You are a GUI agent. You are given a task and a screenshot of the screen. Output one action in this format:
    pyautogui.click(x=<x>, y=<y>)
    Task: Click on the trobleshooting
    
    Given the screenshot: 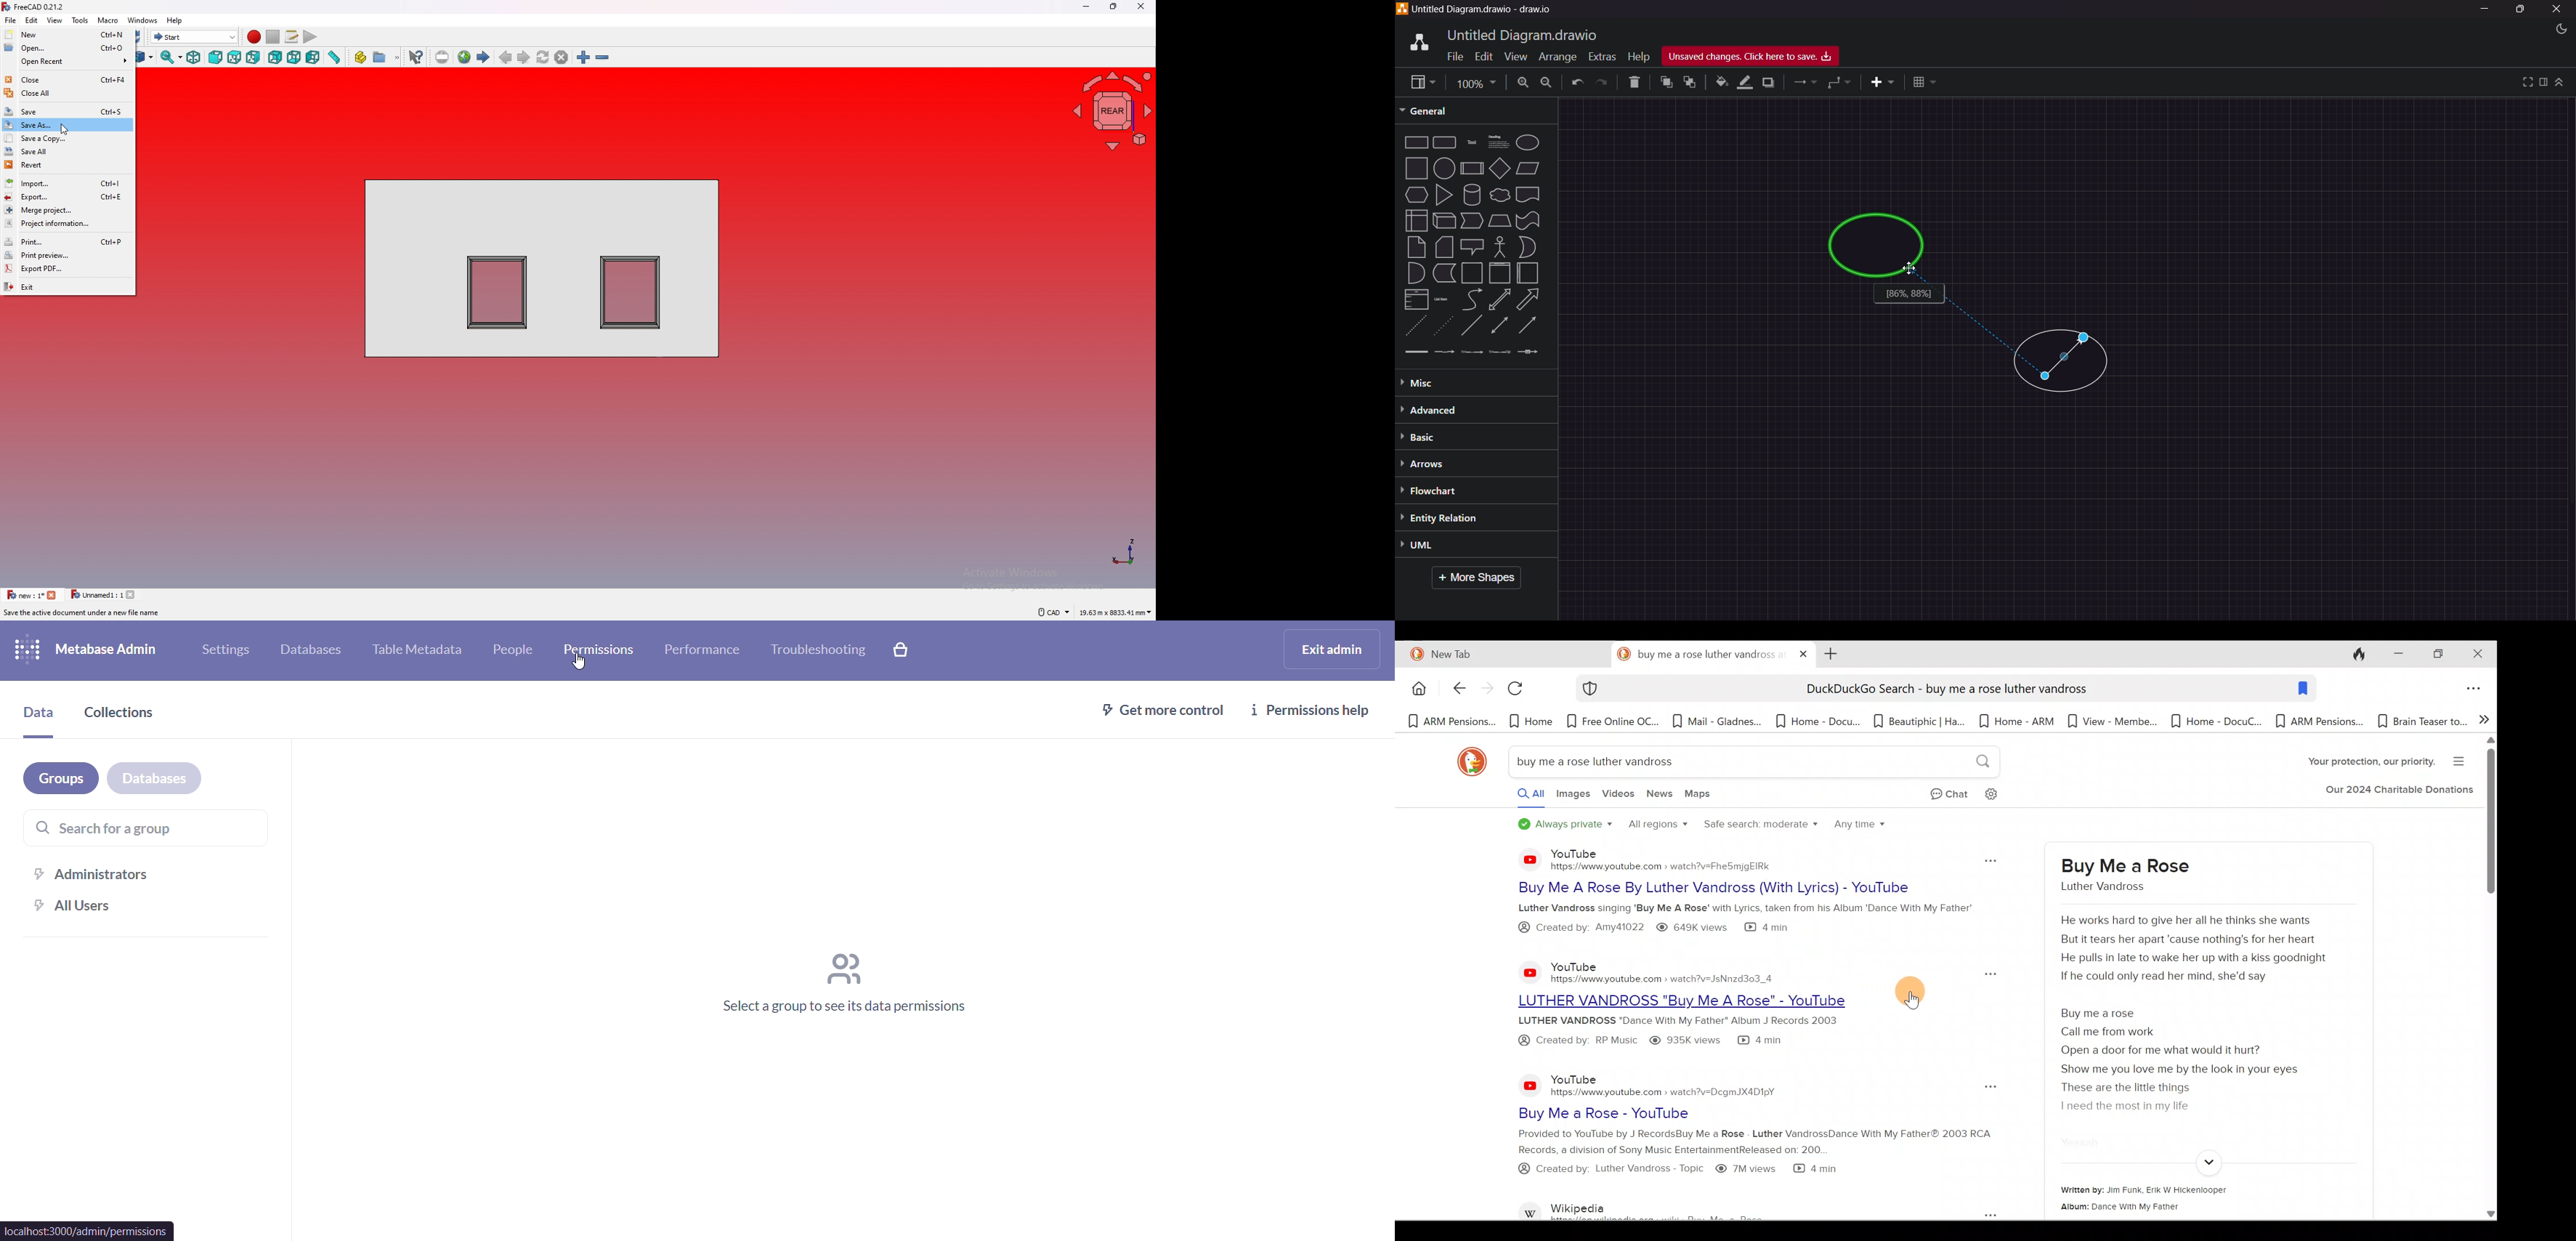 What is the action you would take?
    pyautogui.click(x=817, y=649)
    